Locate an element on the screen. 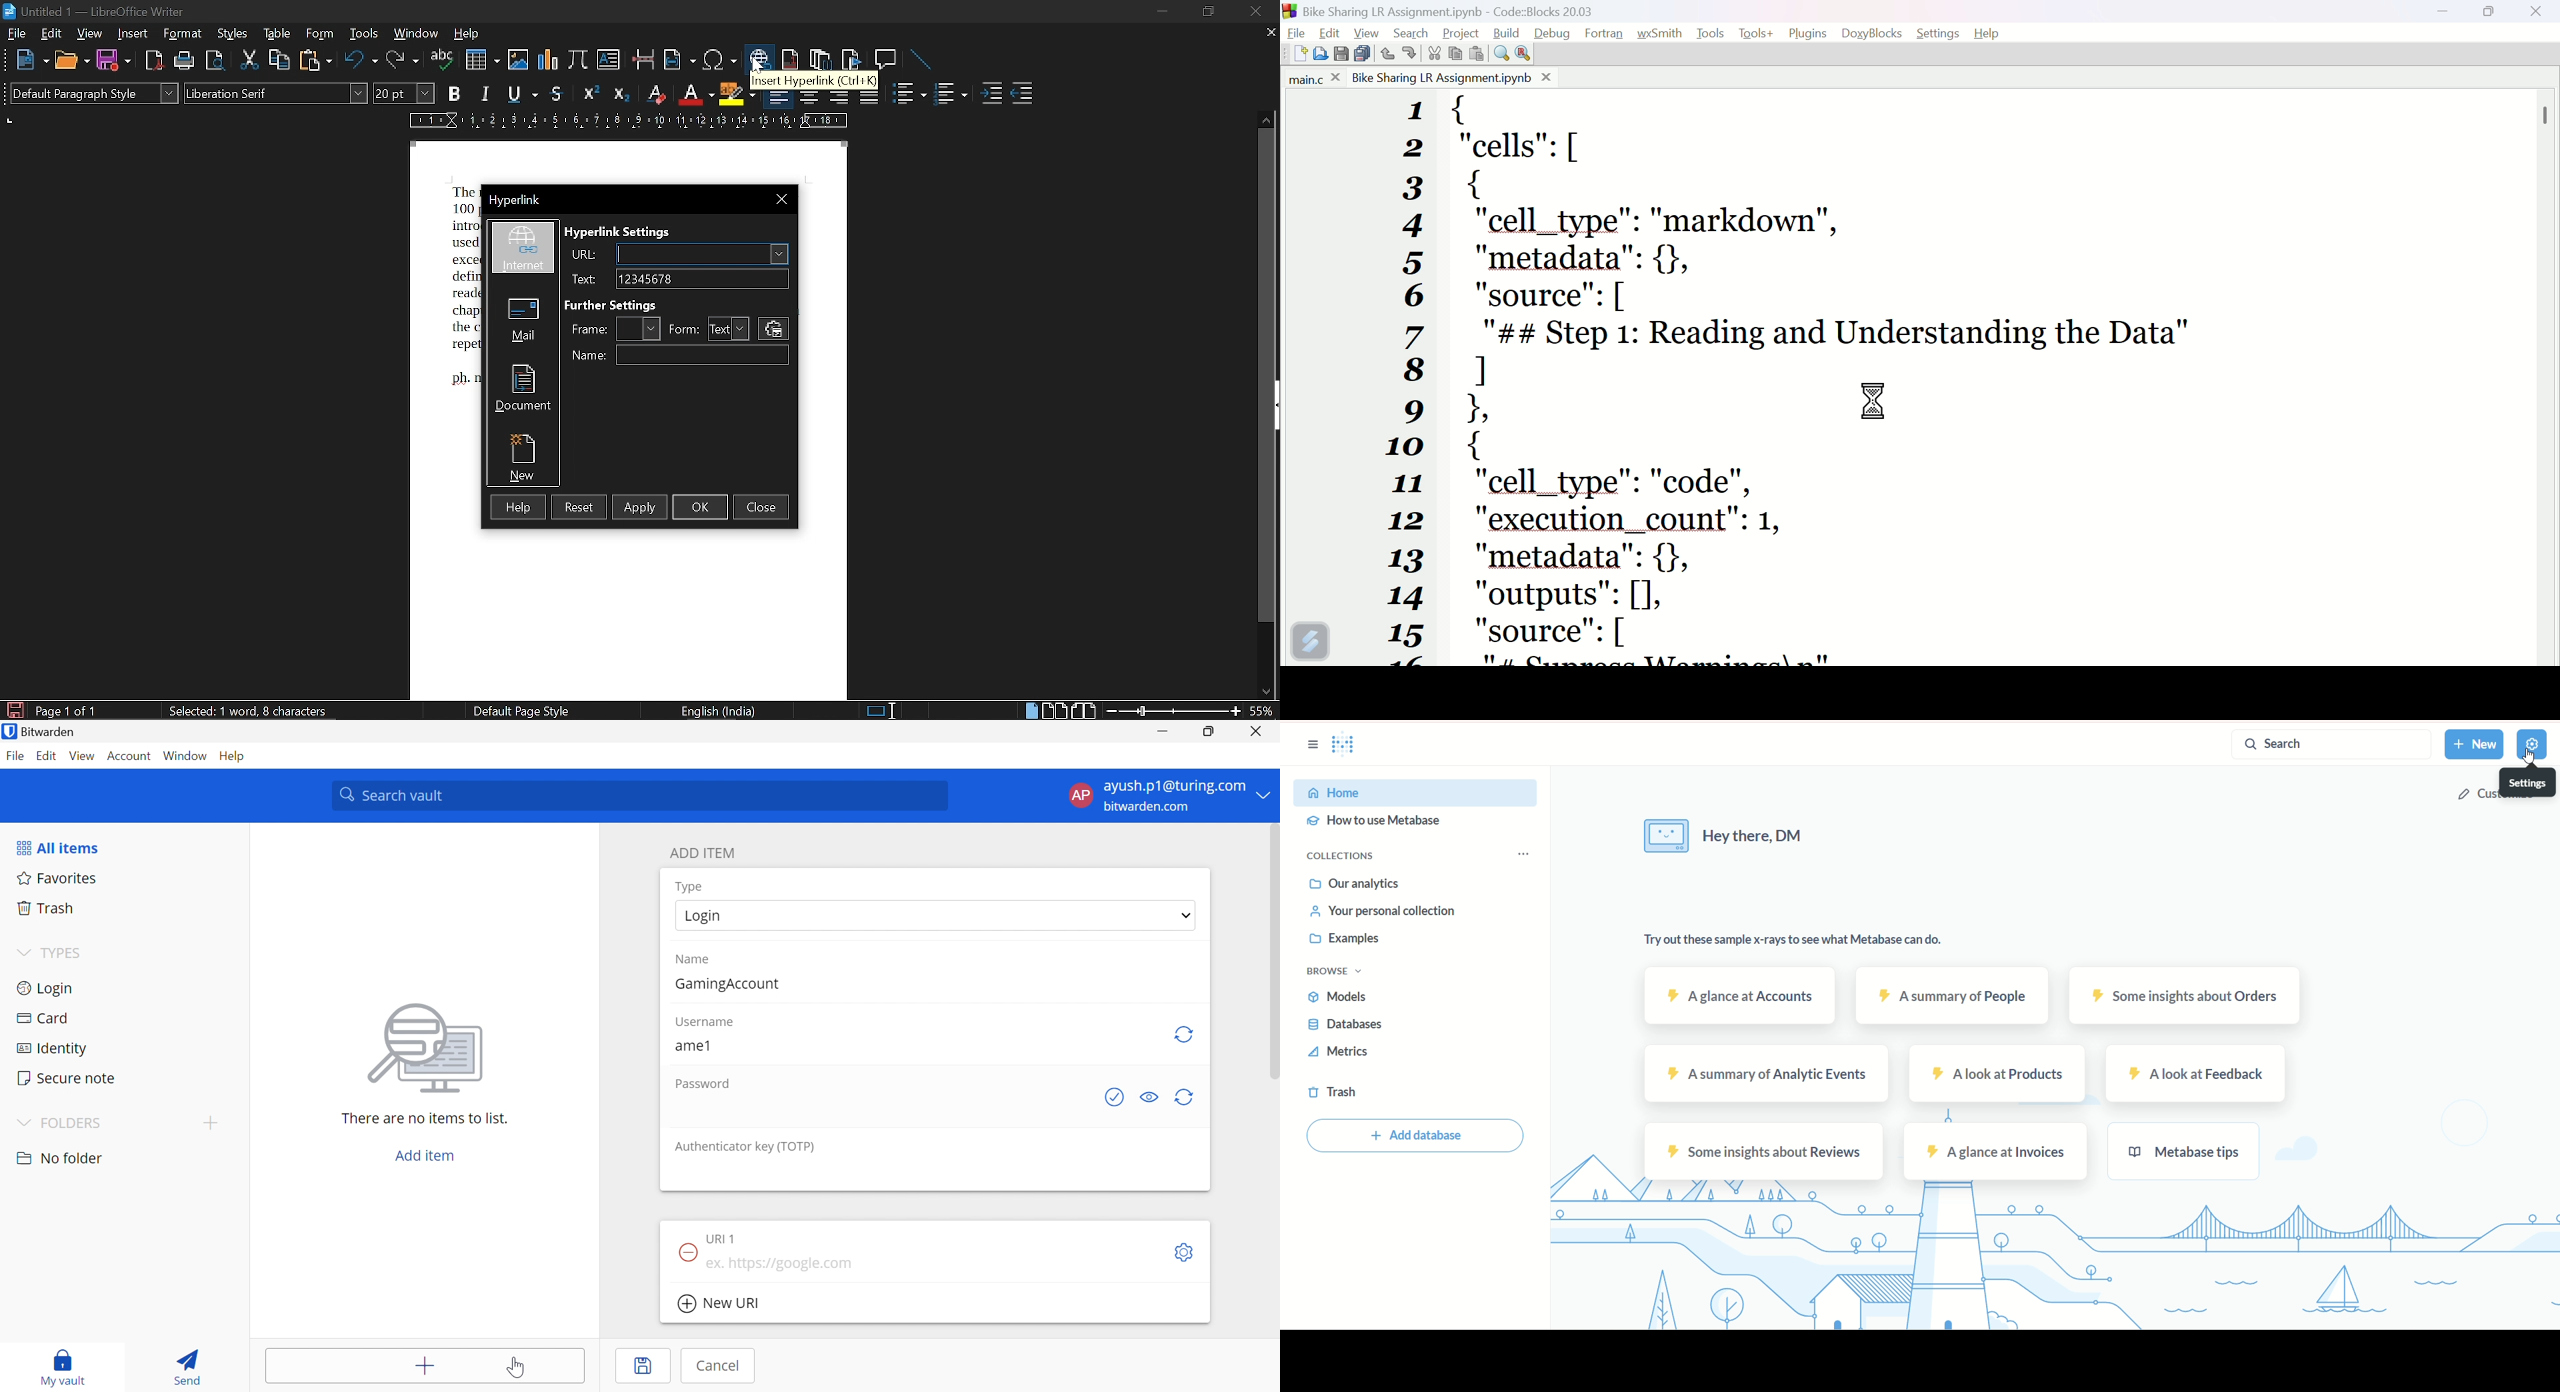 This screenshot has height=1400, width=2576. Scrollbar is located at coordinates (2547, 114).